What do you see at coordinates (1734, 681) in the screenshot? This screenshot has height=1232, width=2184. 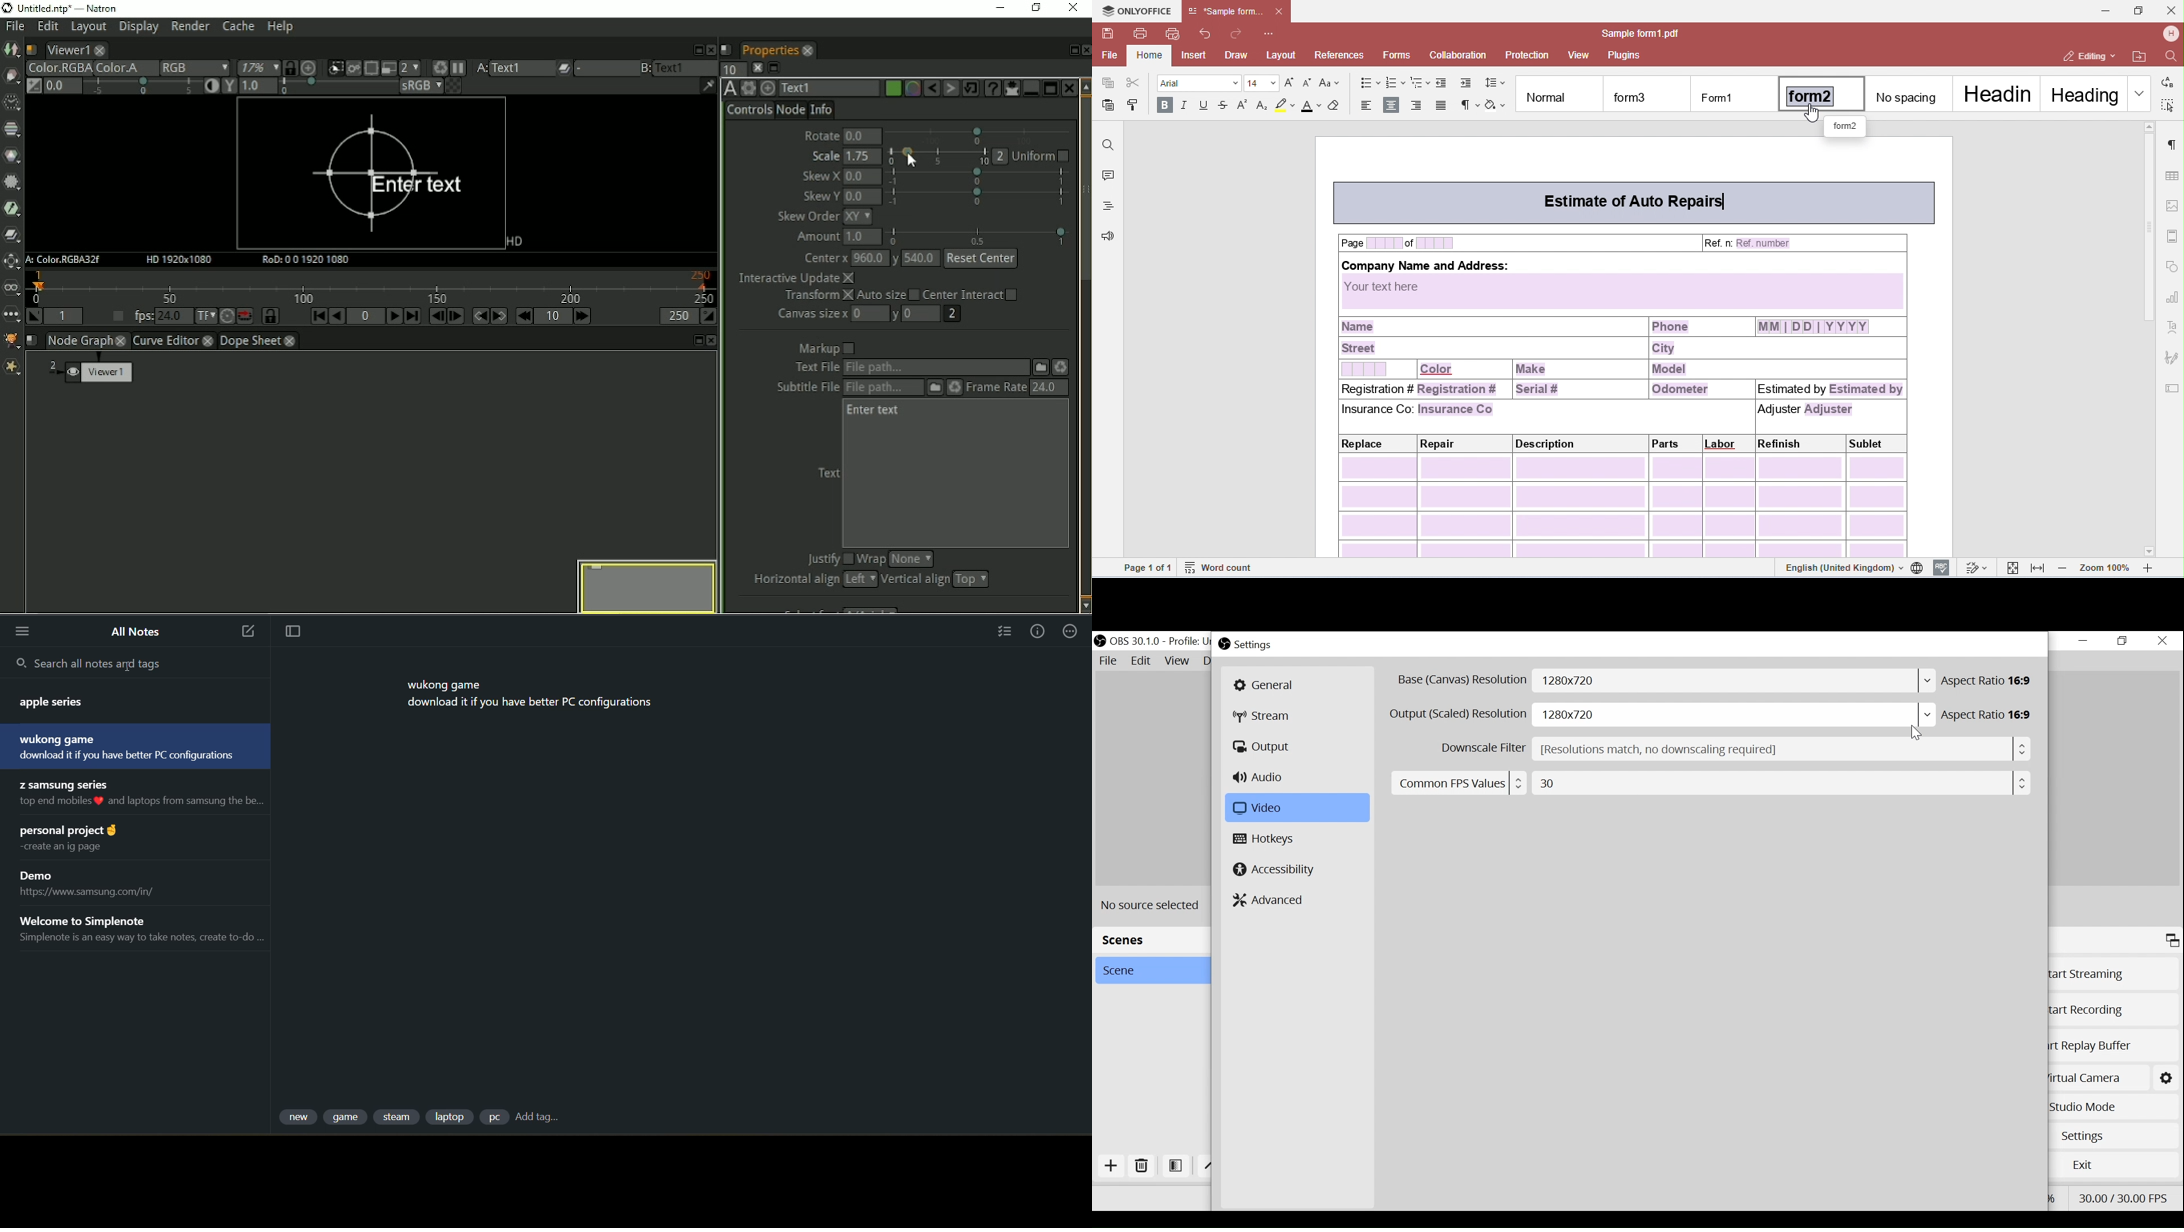 I see `1920x 1080` at bounding box center [1734, 681].